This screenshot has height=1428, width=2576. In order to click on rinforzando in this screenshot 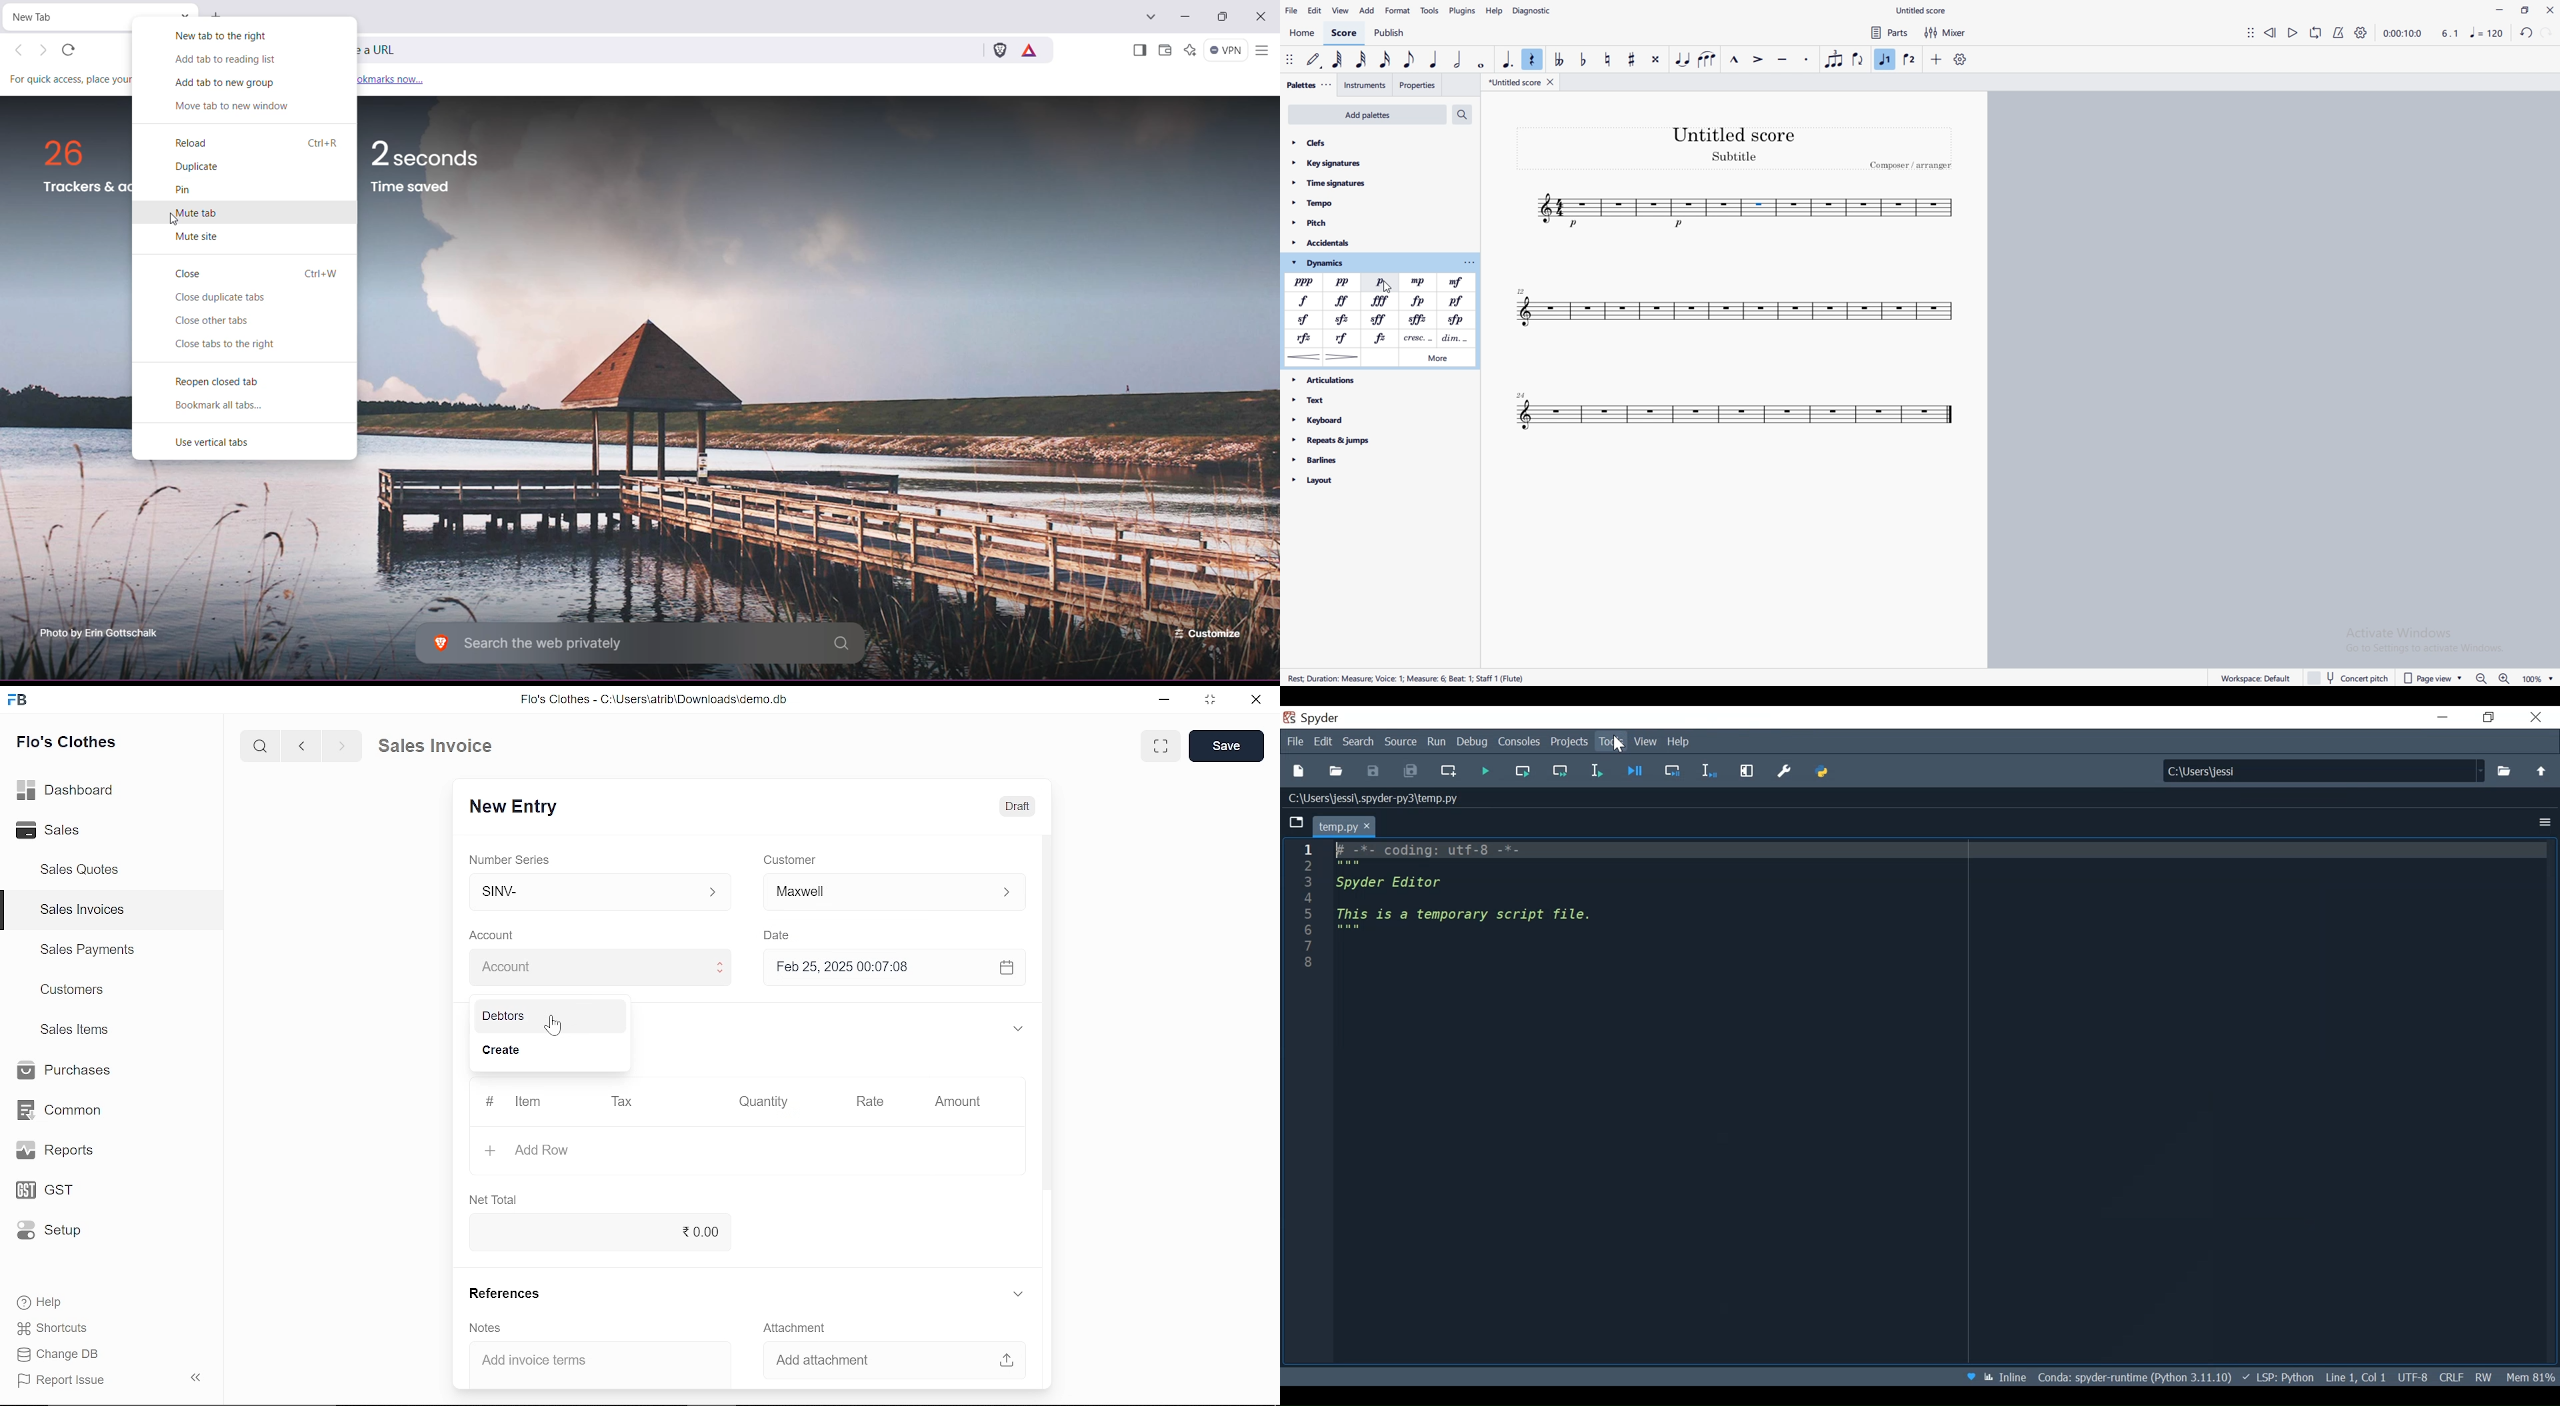, I will do `click(1345, 338)`.